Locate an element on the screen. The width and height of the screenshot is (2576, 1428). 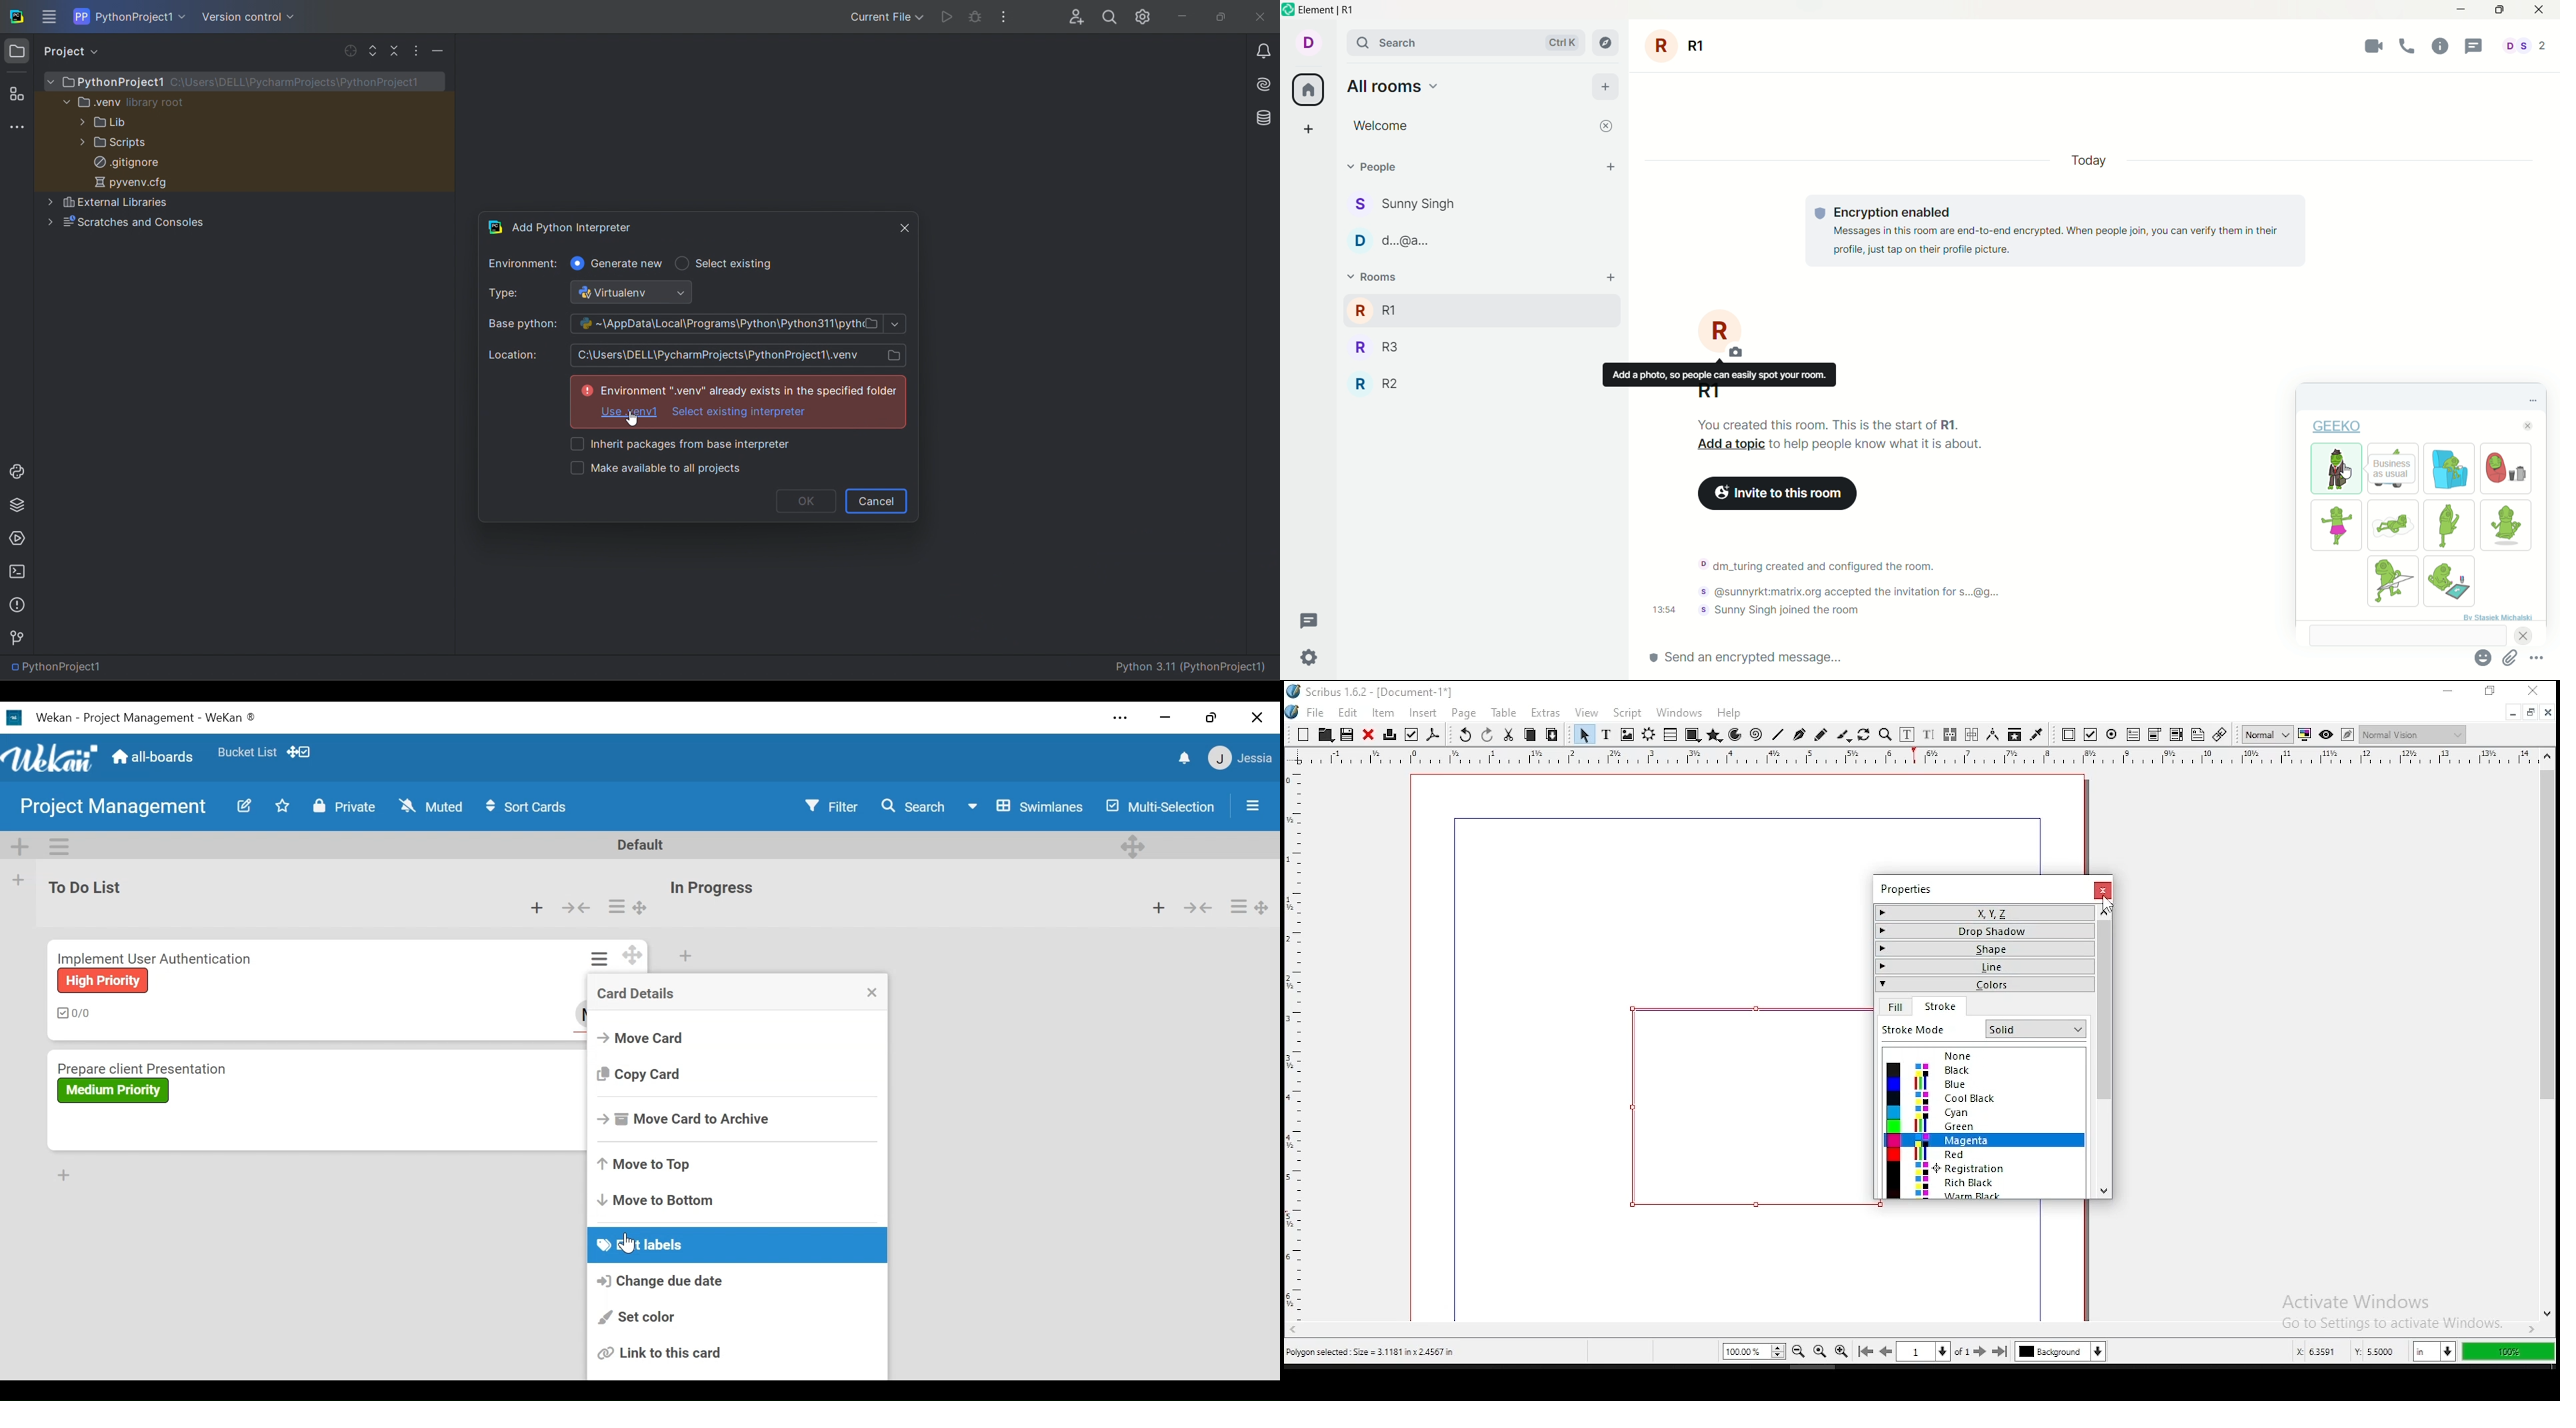
close is located at coordinates (1368, 735).